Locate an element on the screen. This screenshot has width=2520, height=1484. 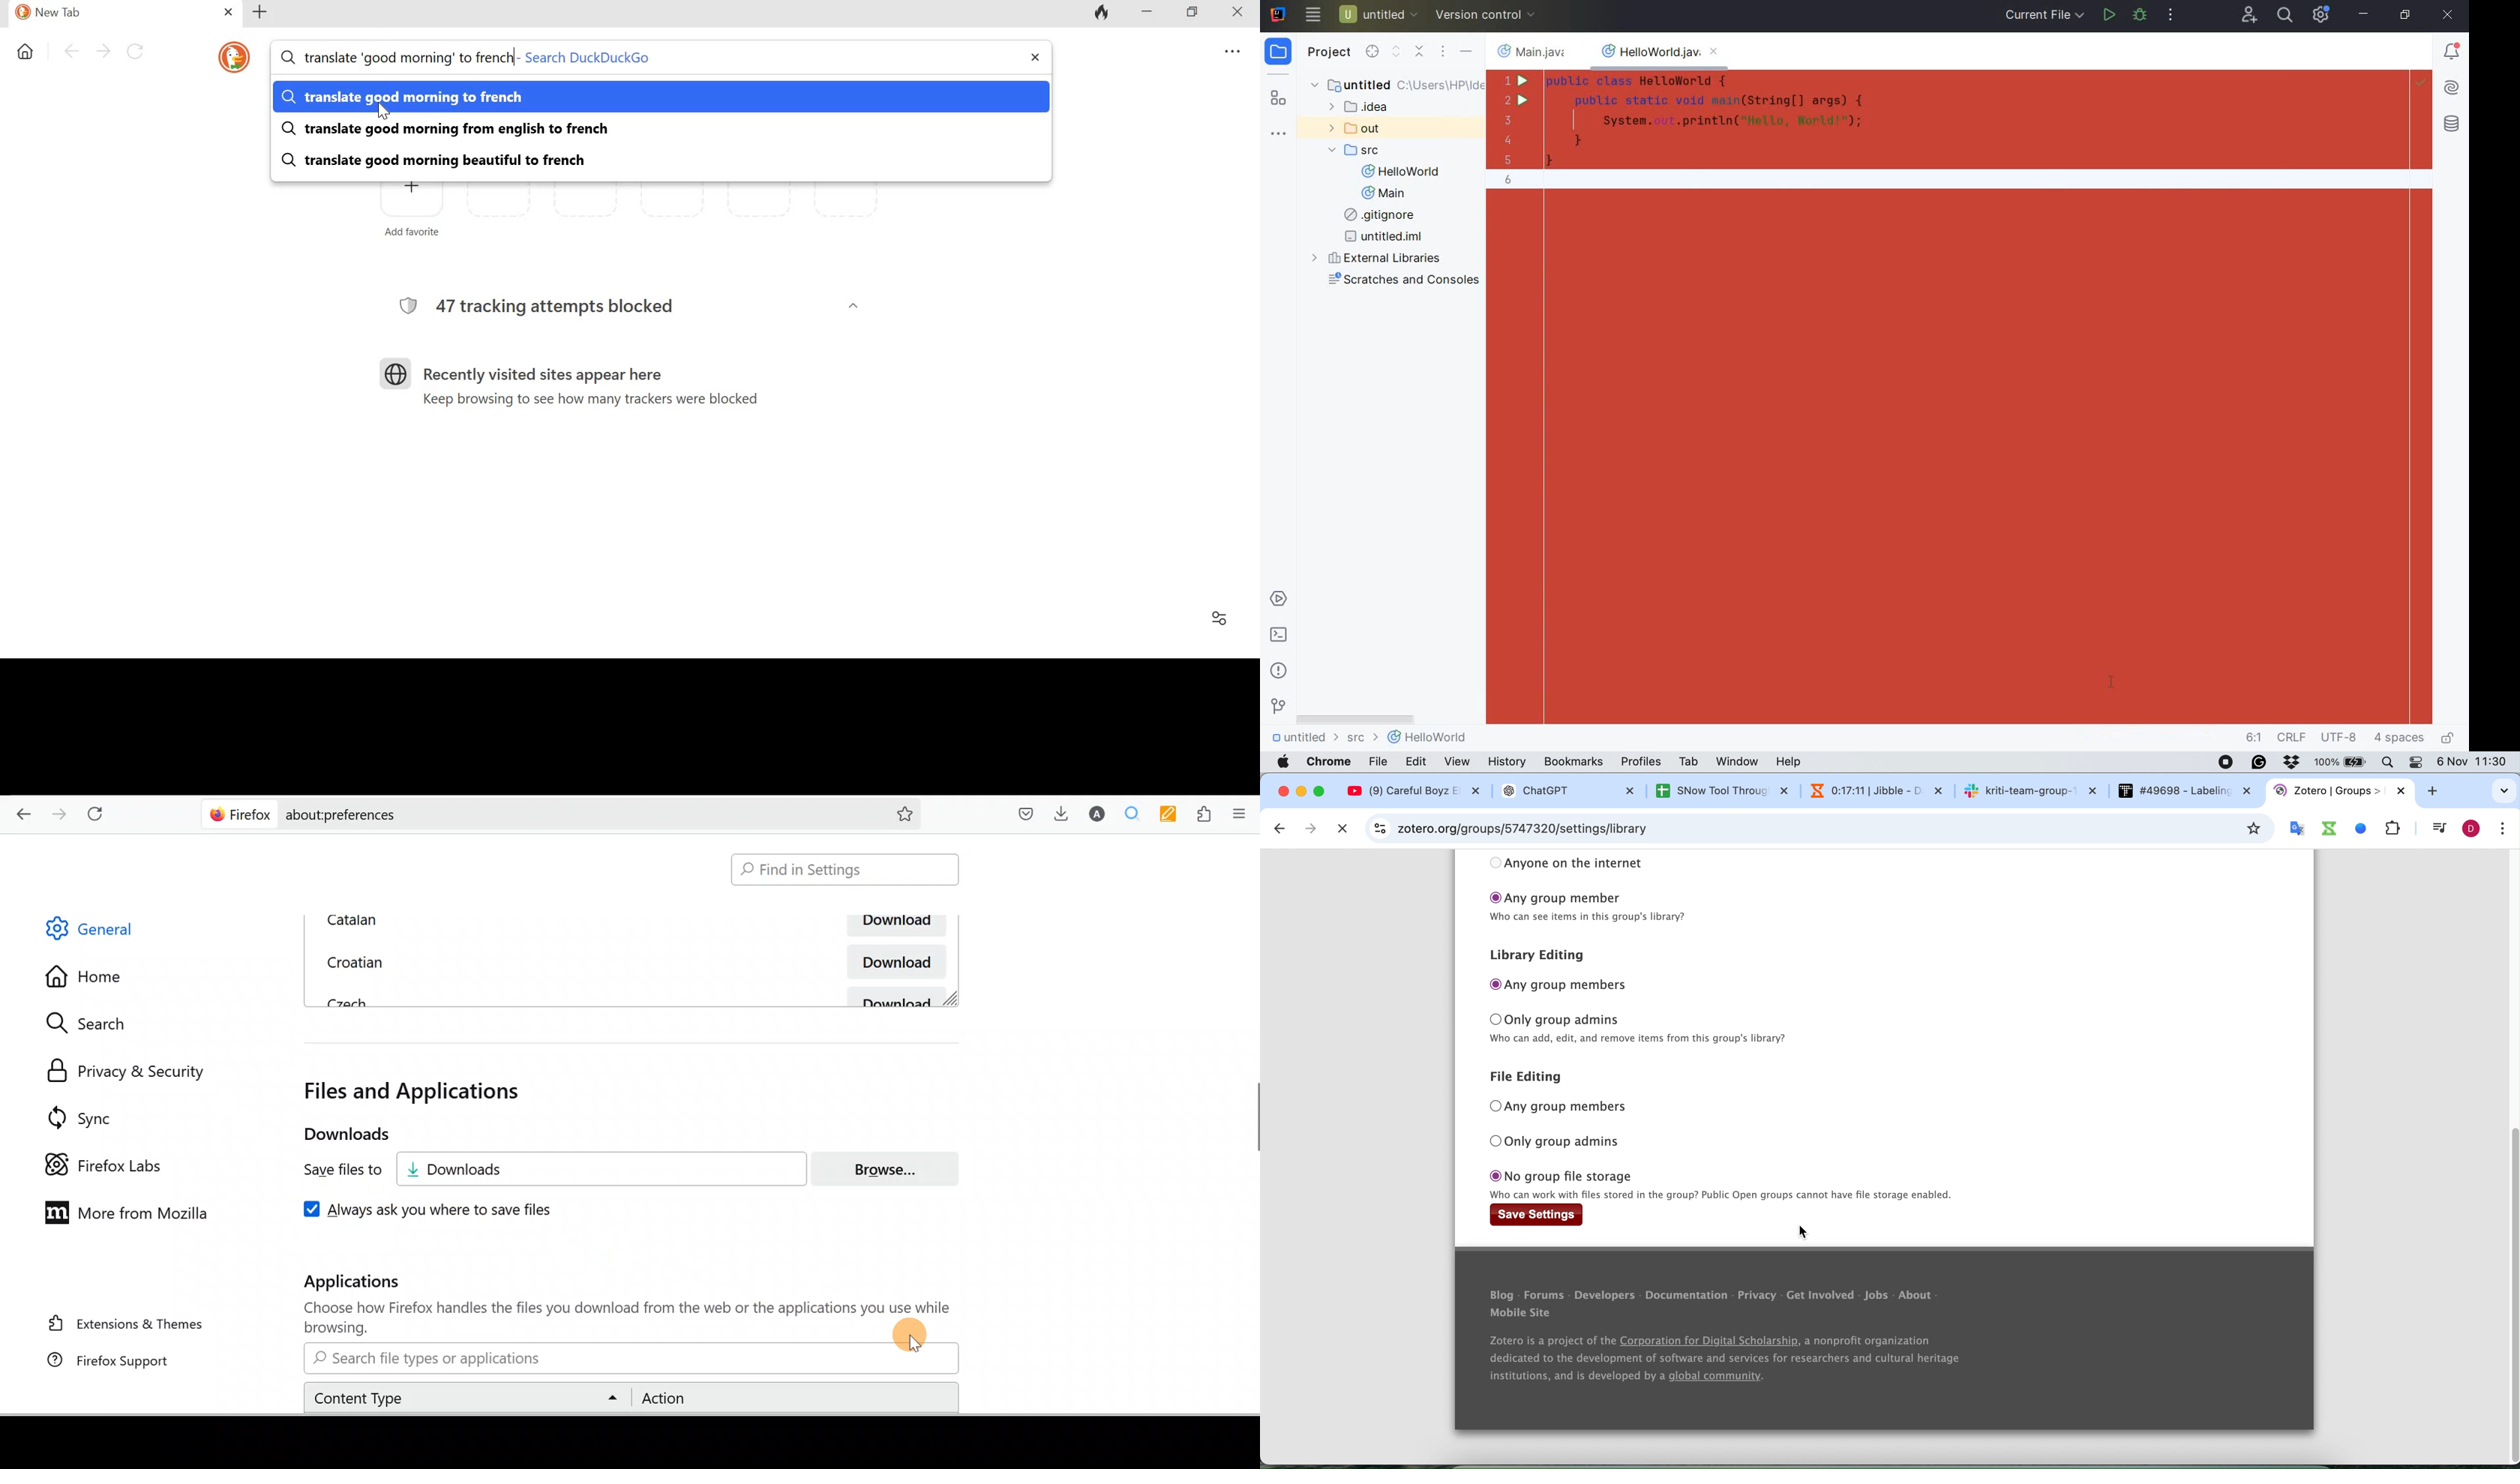
tab is located at coordinates (1690, 761).